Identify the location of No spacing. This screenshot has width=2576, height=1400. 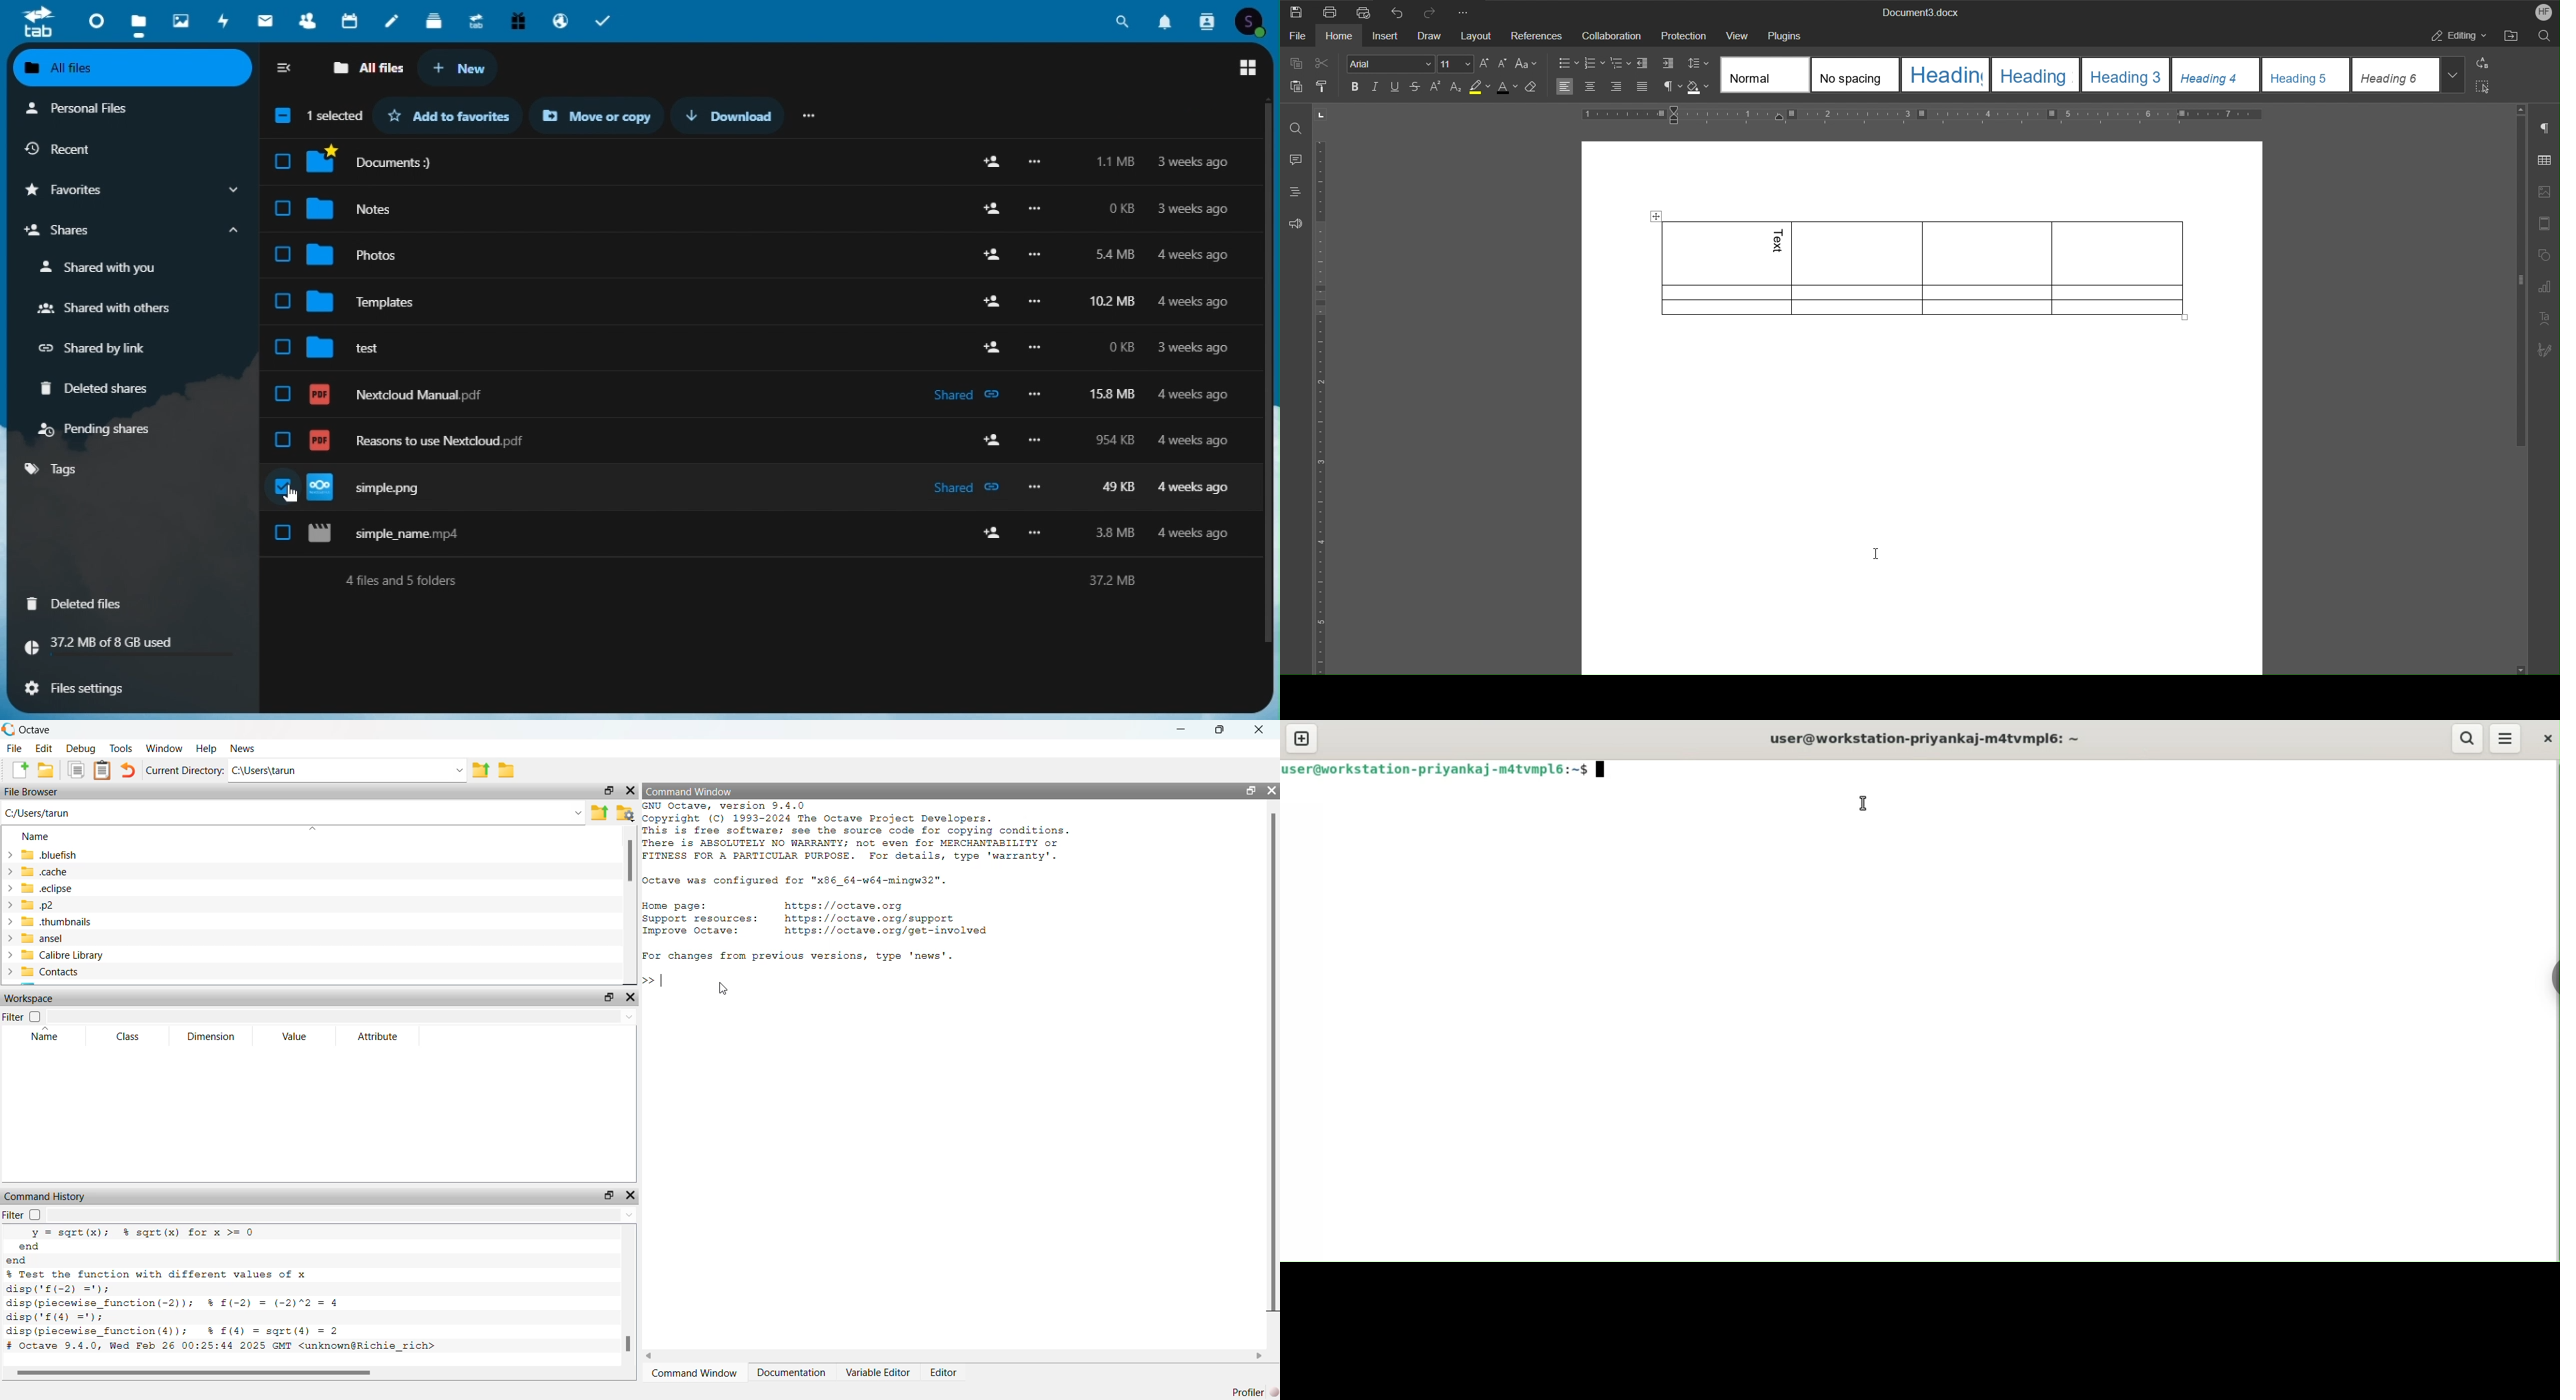
(1855, 75).